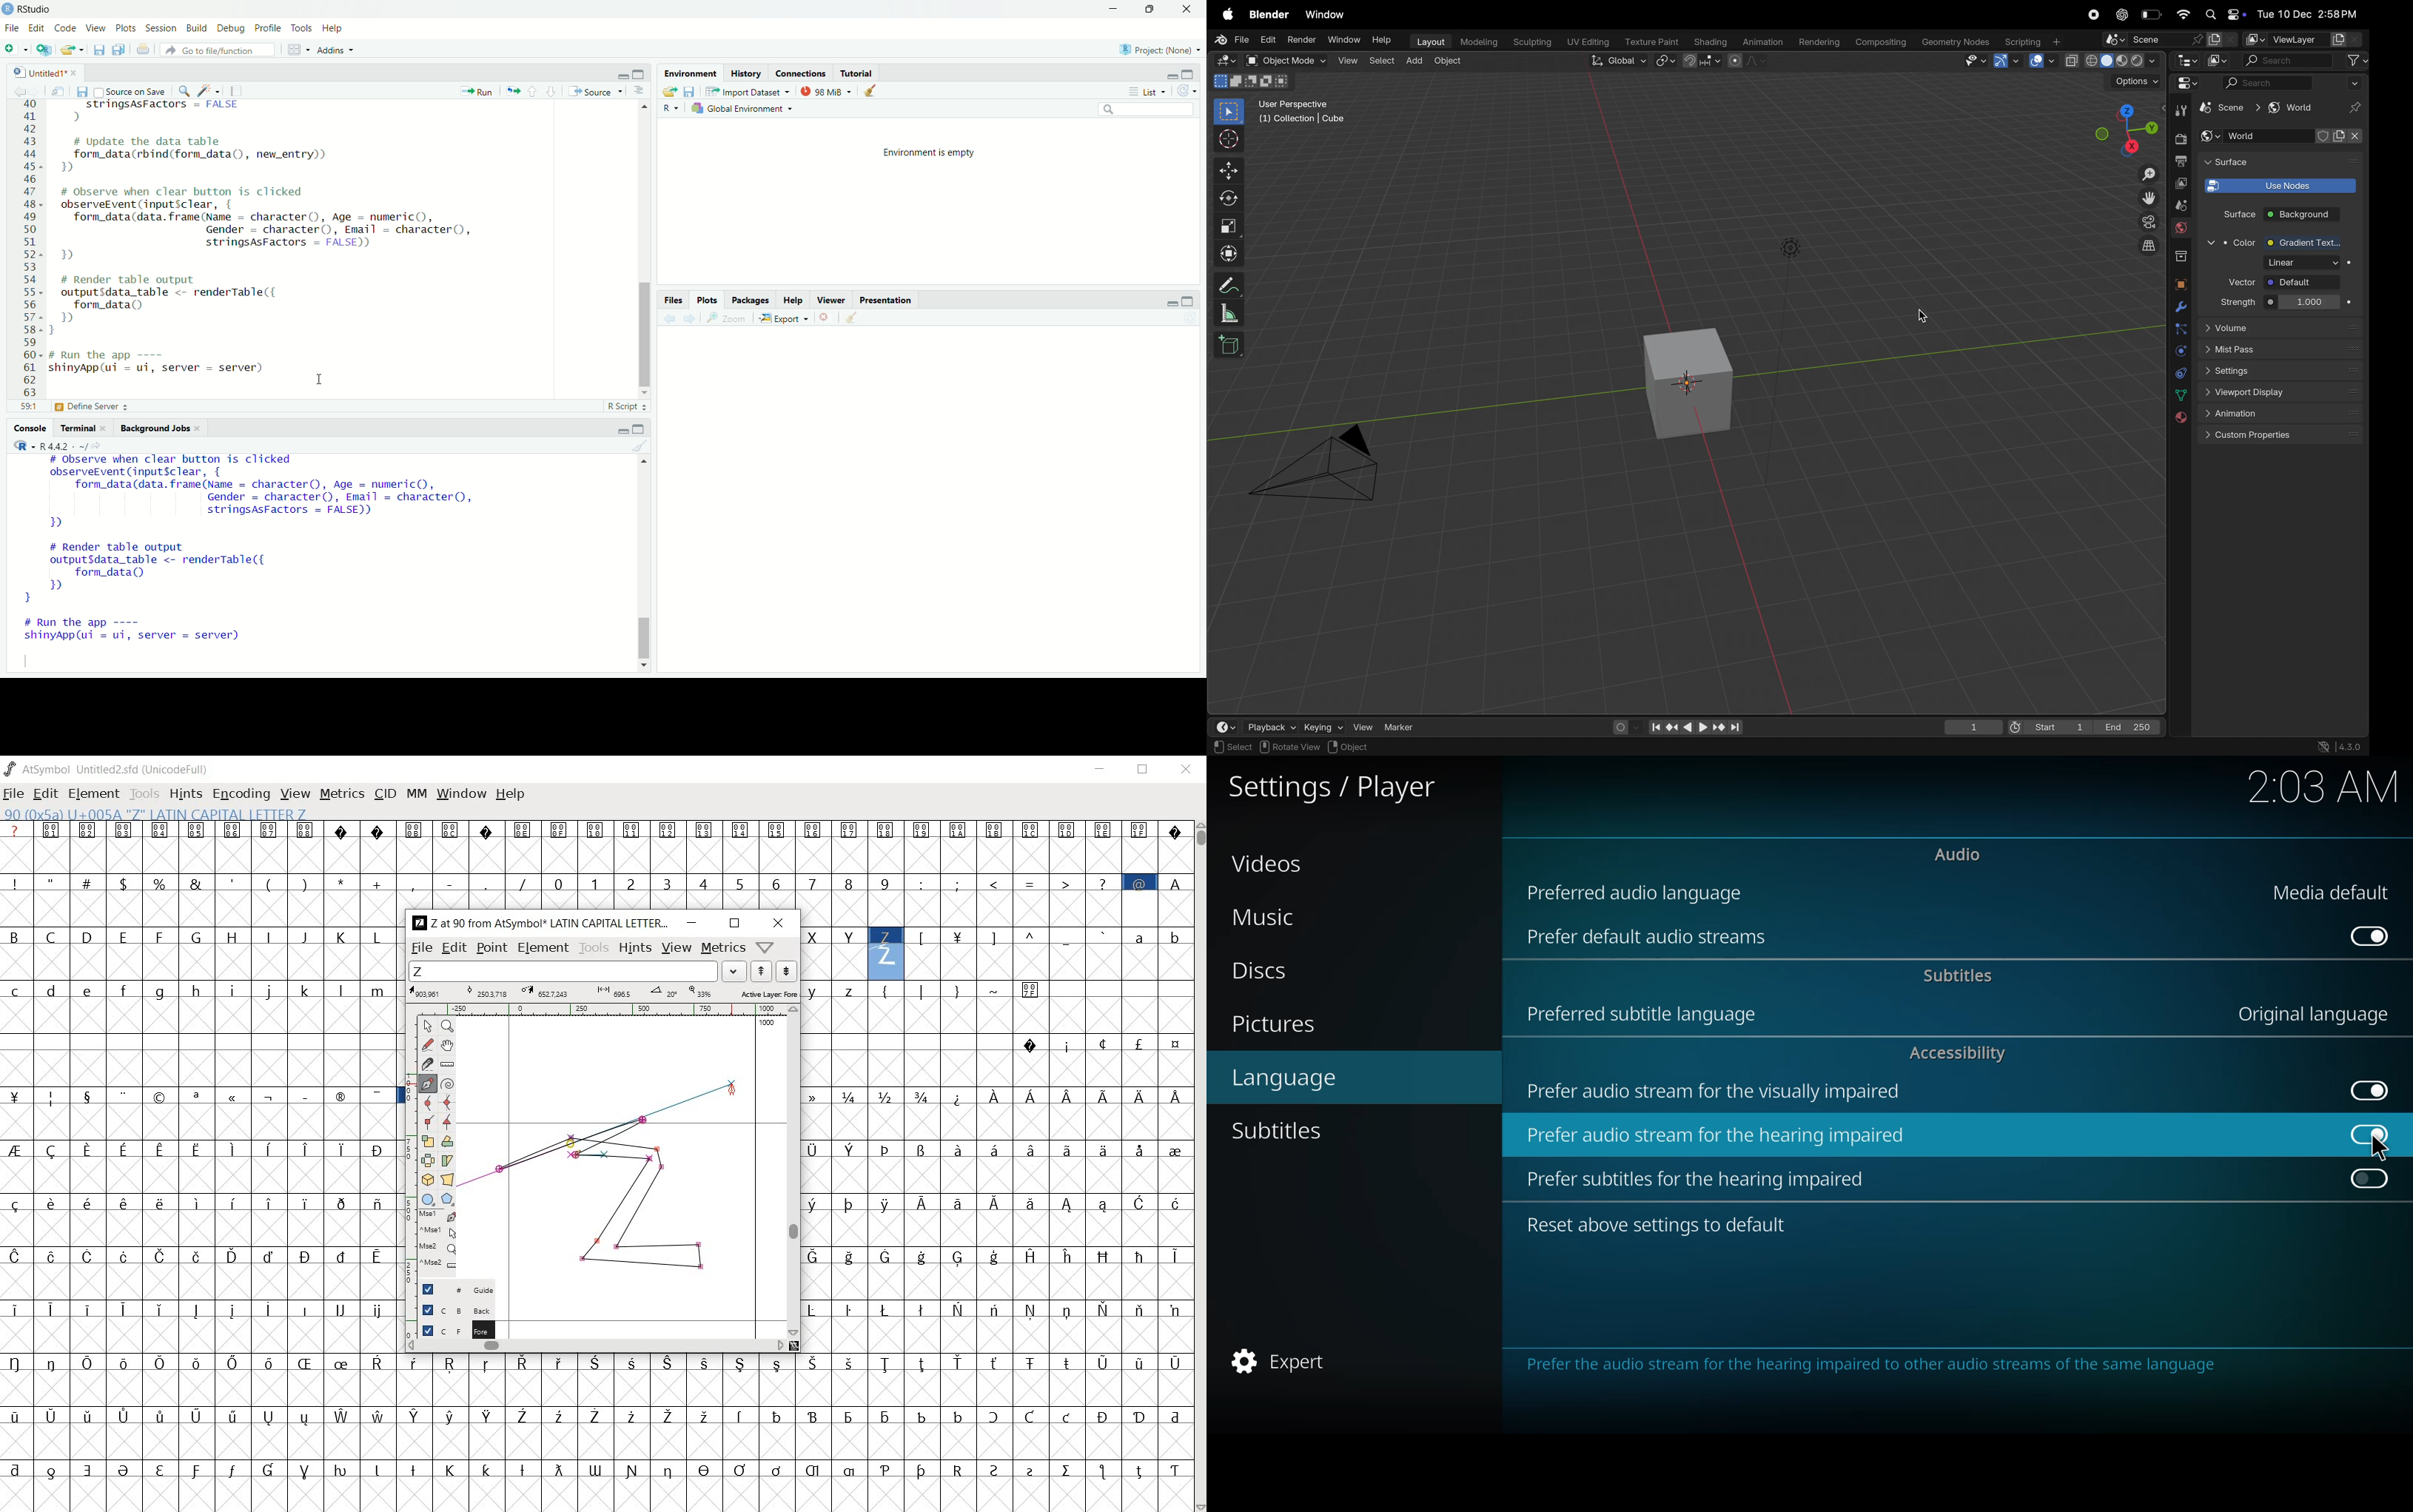  What do you see at coordinates (33, 70) in the screenshot?
I see `Untitled` at bounding box center [33, 70].